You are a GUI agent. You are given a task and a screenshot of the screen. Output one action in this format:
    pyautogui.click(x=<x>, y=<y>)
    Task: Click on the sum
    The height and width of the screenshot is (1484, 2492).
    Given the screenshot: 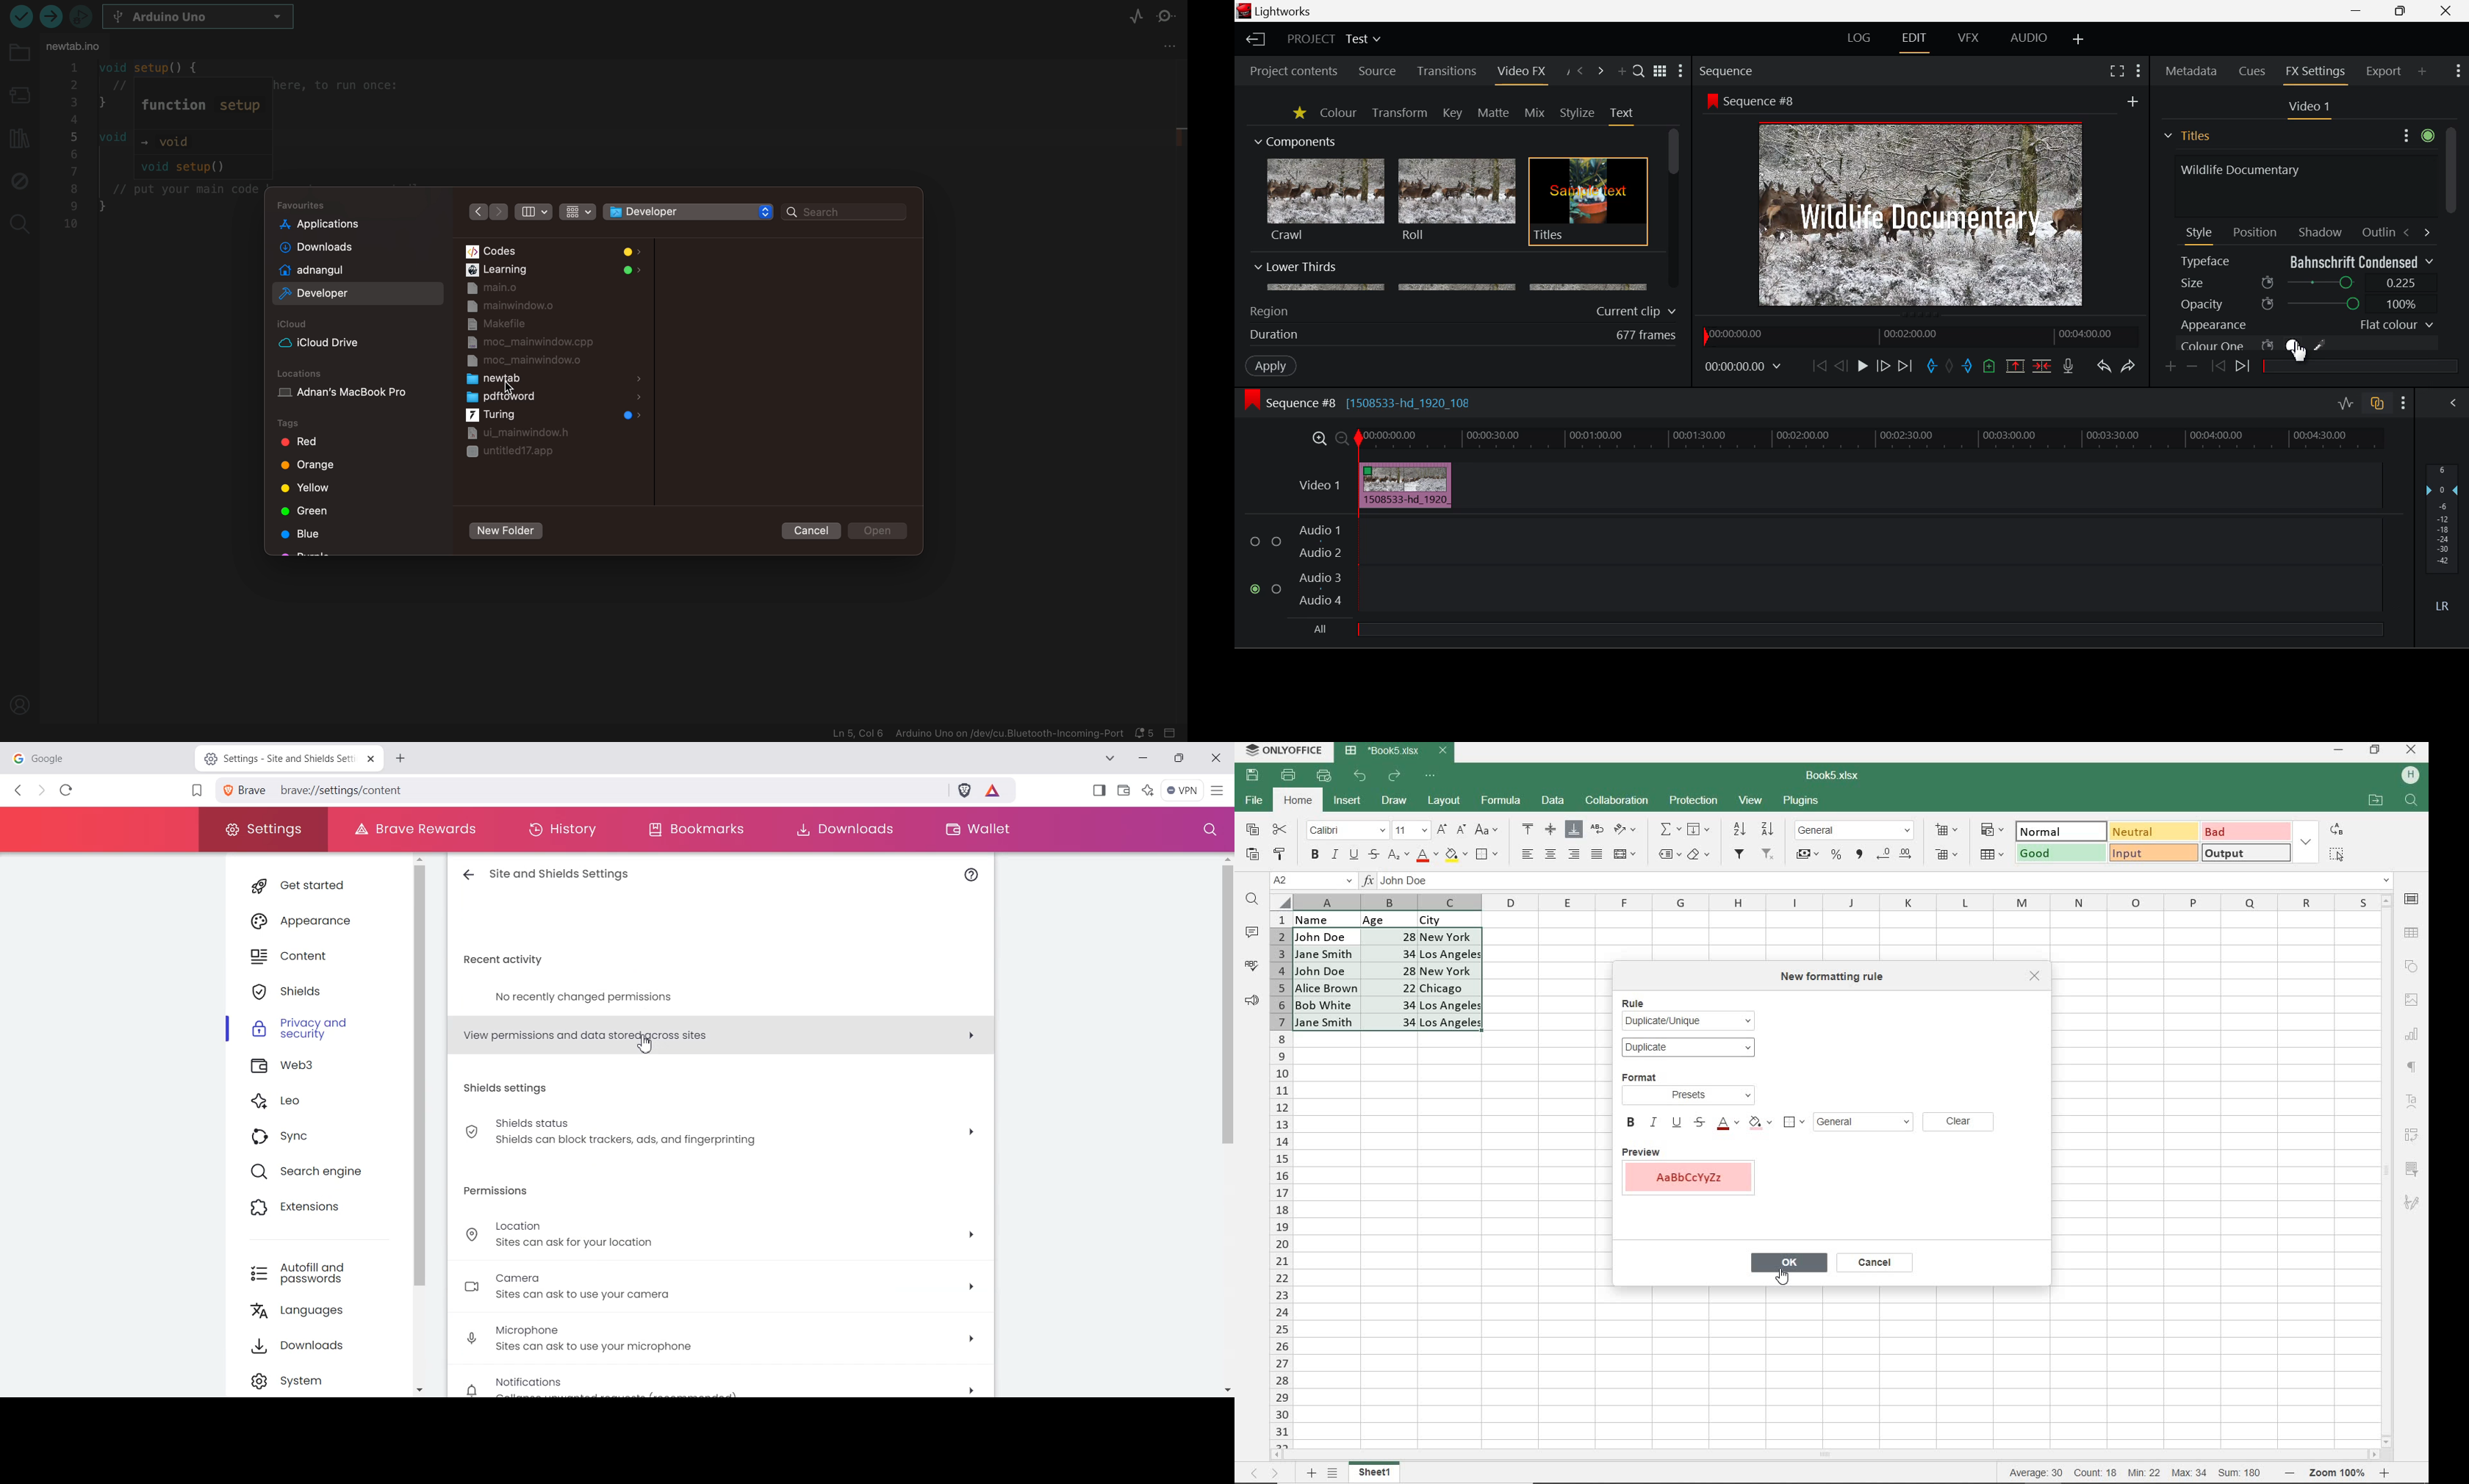 What is the action you would take?
    pyautogui.click(x=2237, y=1473)
    